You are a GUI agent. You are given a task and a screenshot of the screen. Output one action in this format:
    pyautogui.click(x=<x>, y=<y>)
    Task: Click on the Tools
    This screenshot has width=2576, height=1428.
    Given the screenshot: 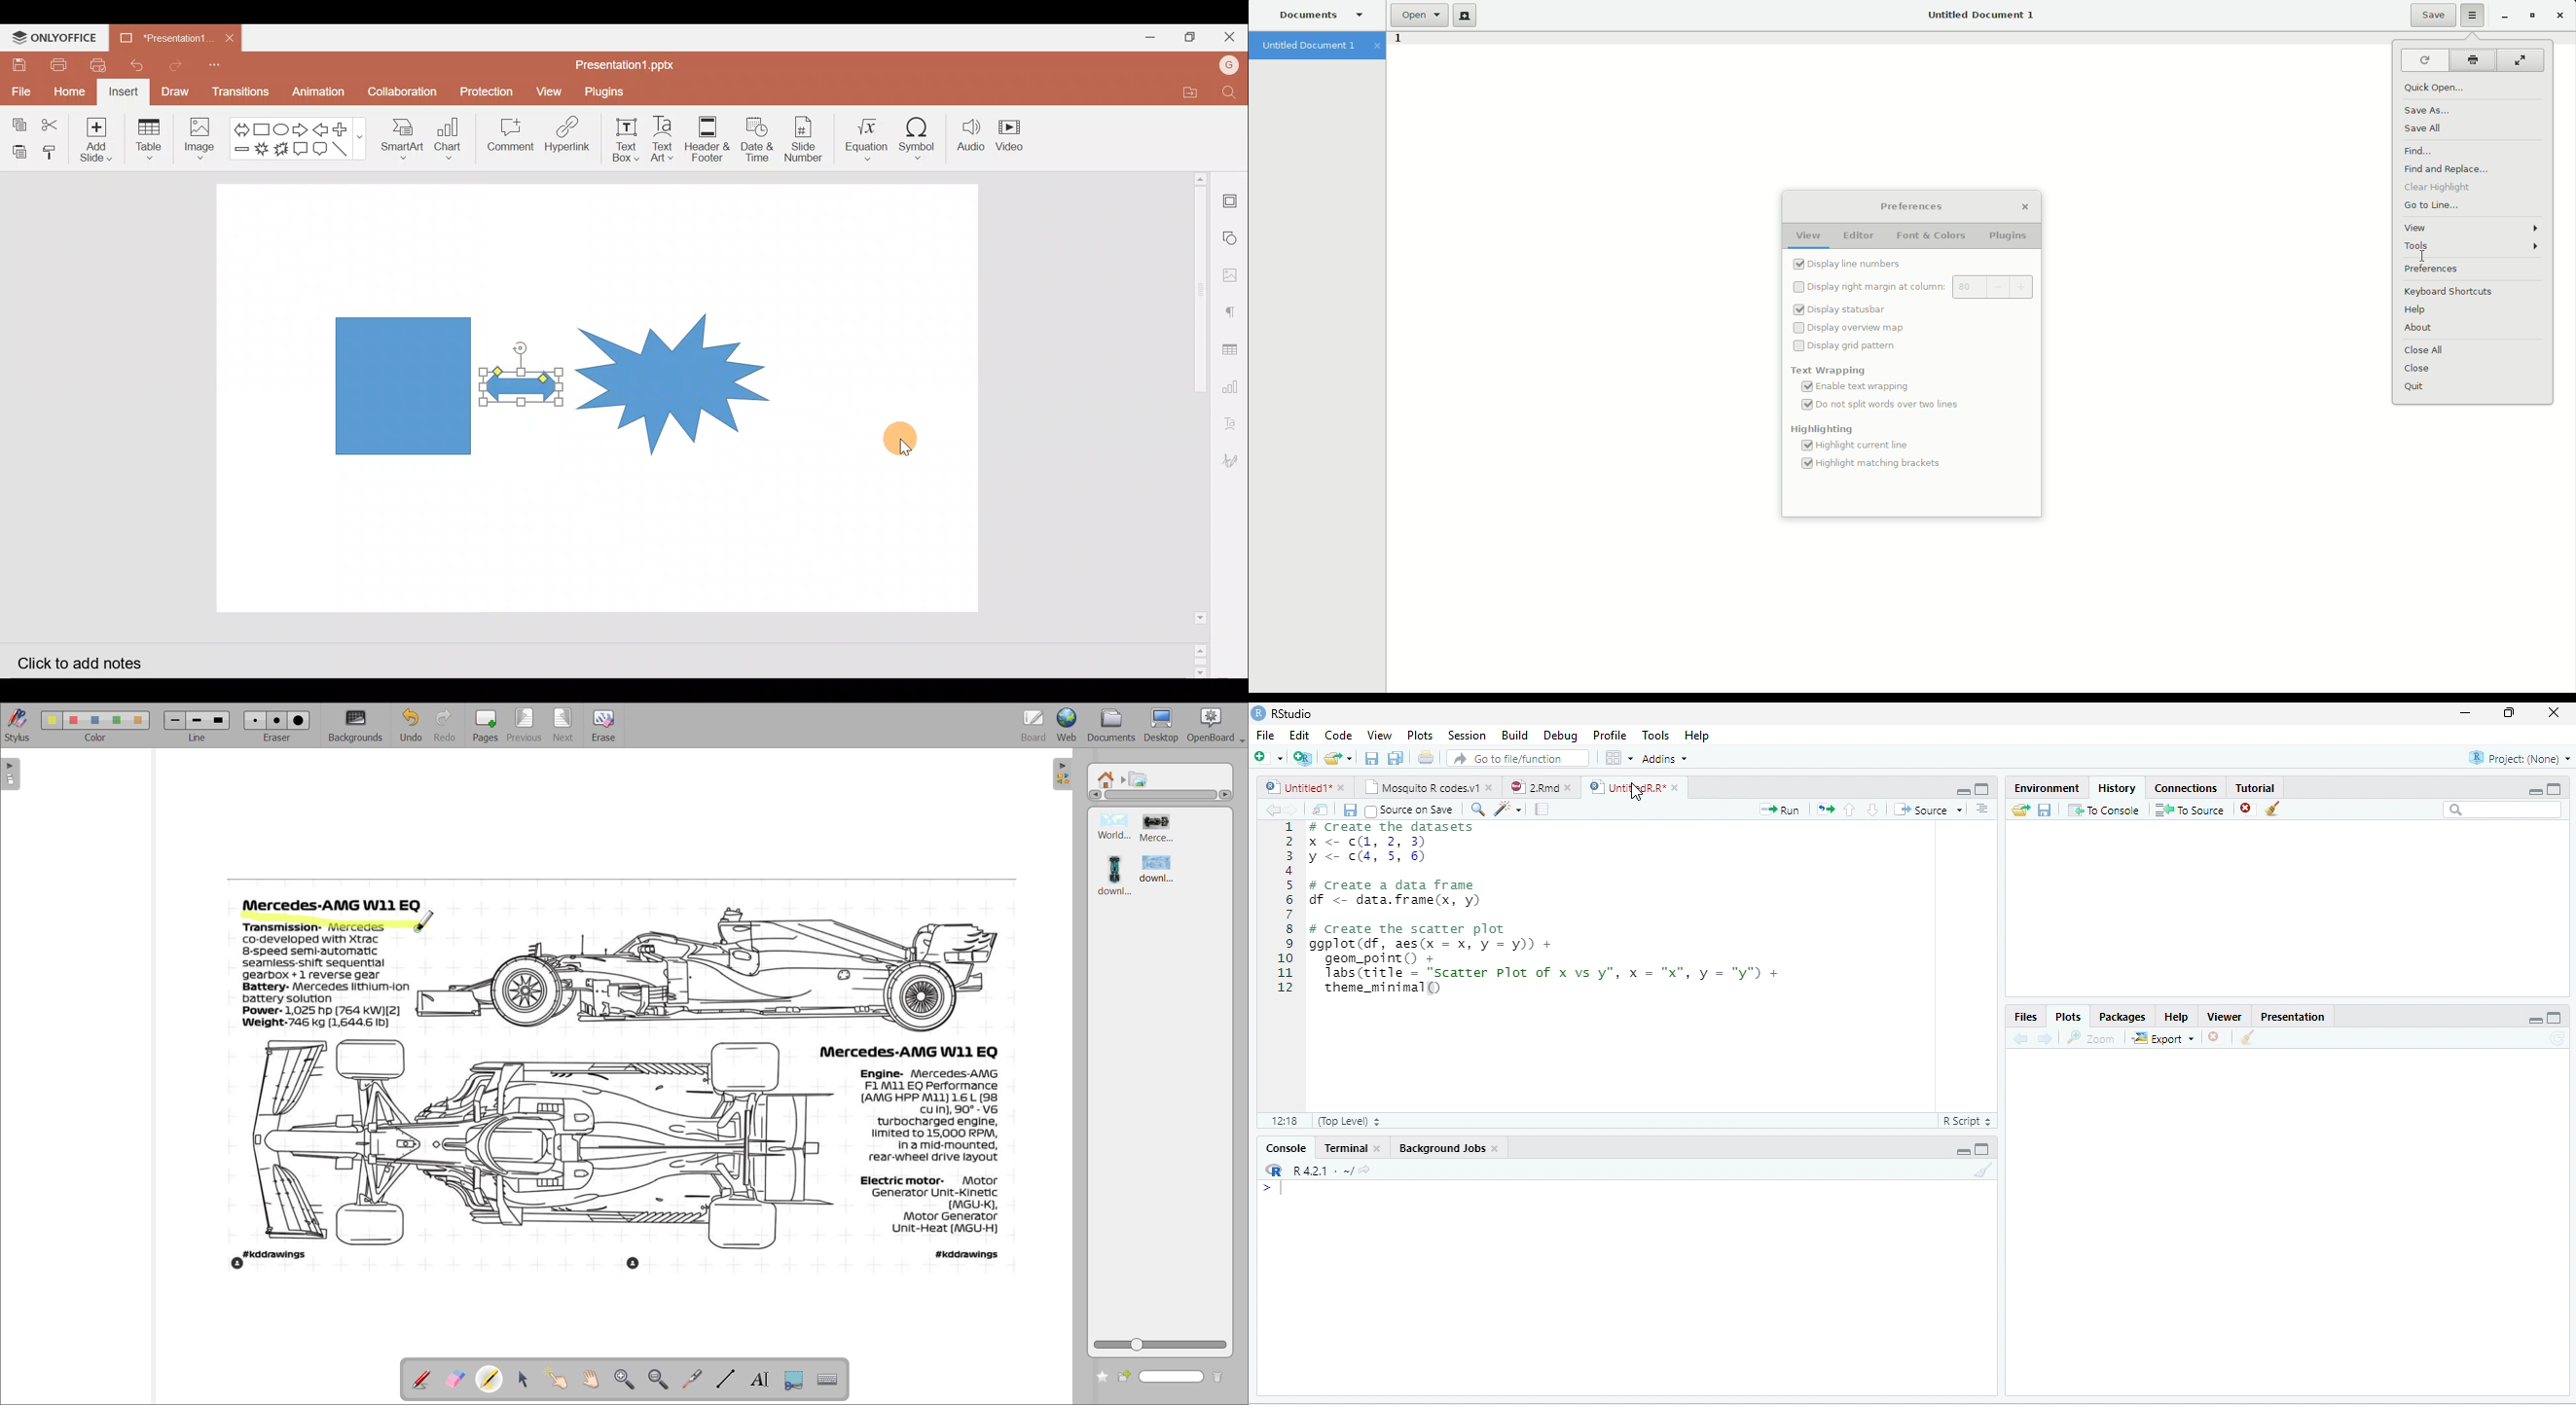 What is the action you would take?
    pyautogui.click(x=1656, y=735)
    